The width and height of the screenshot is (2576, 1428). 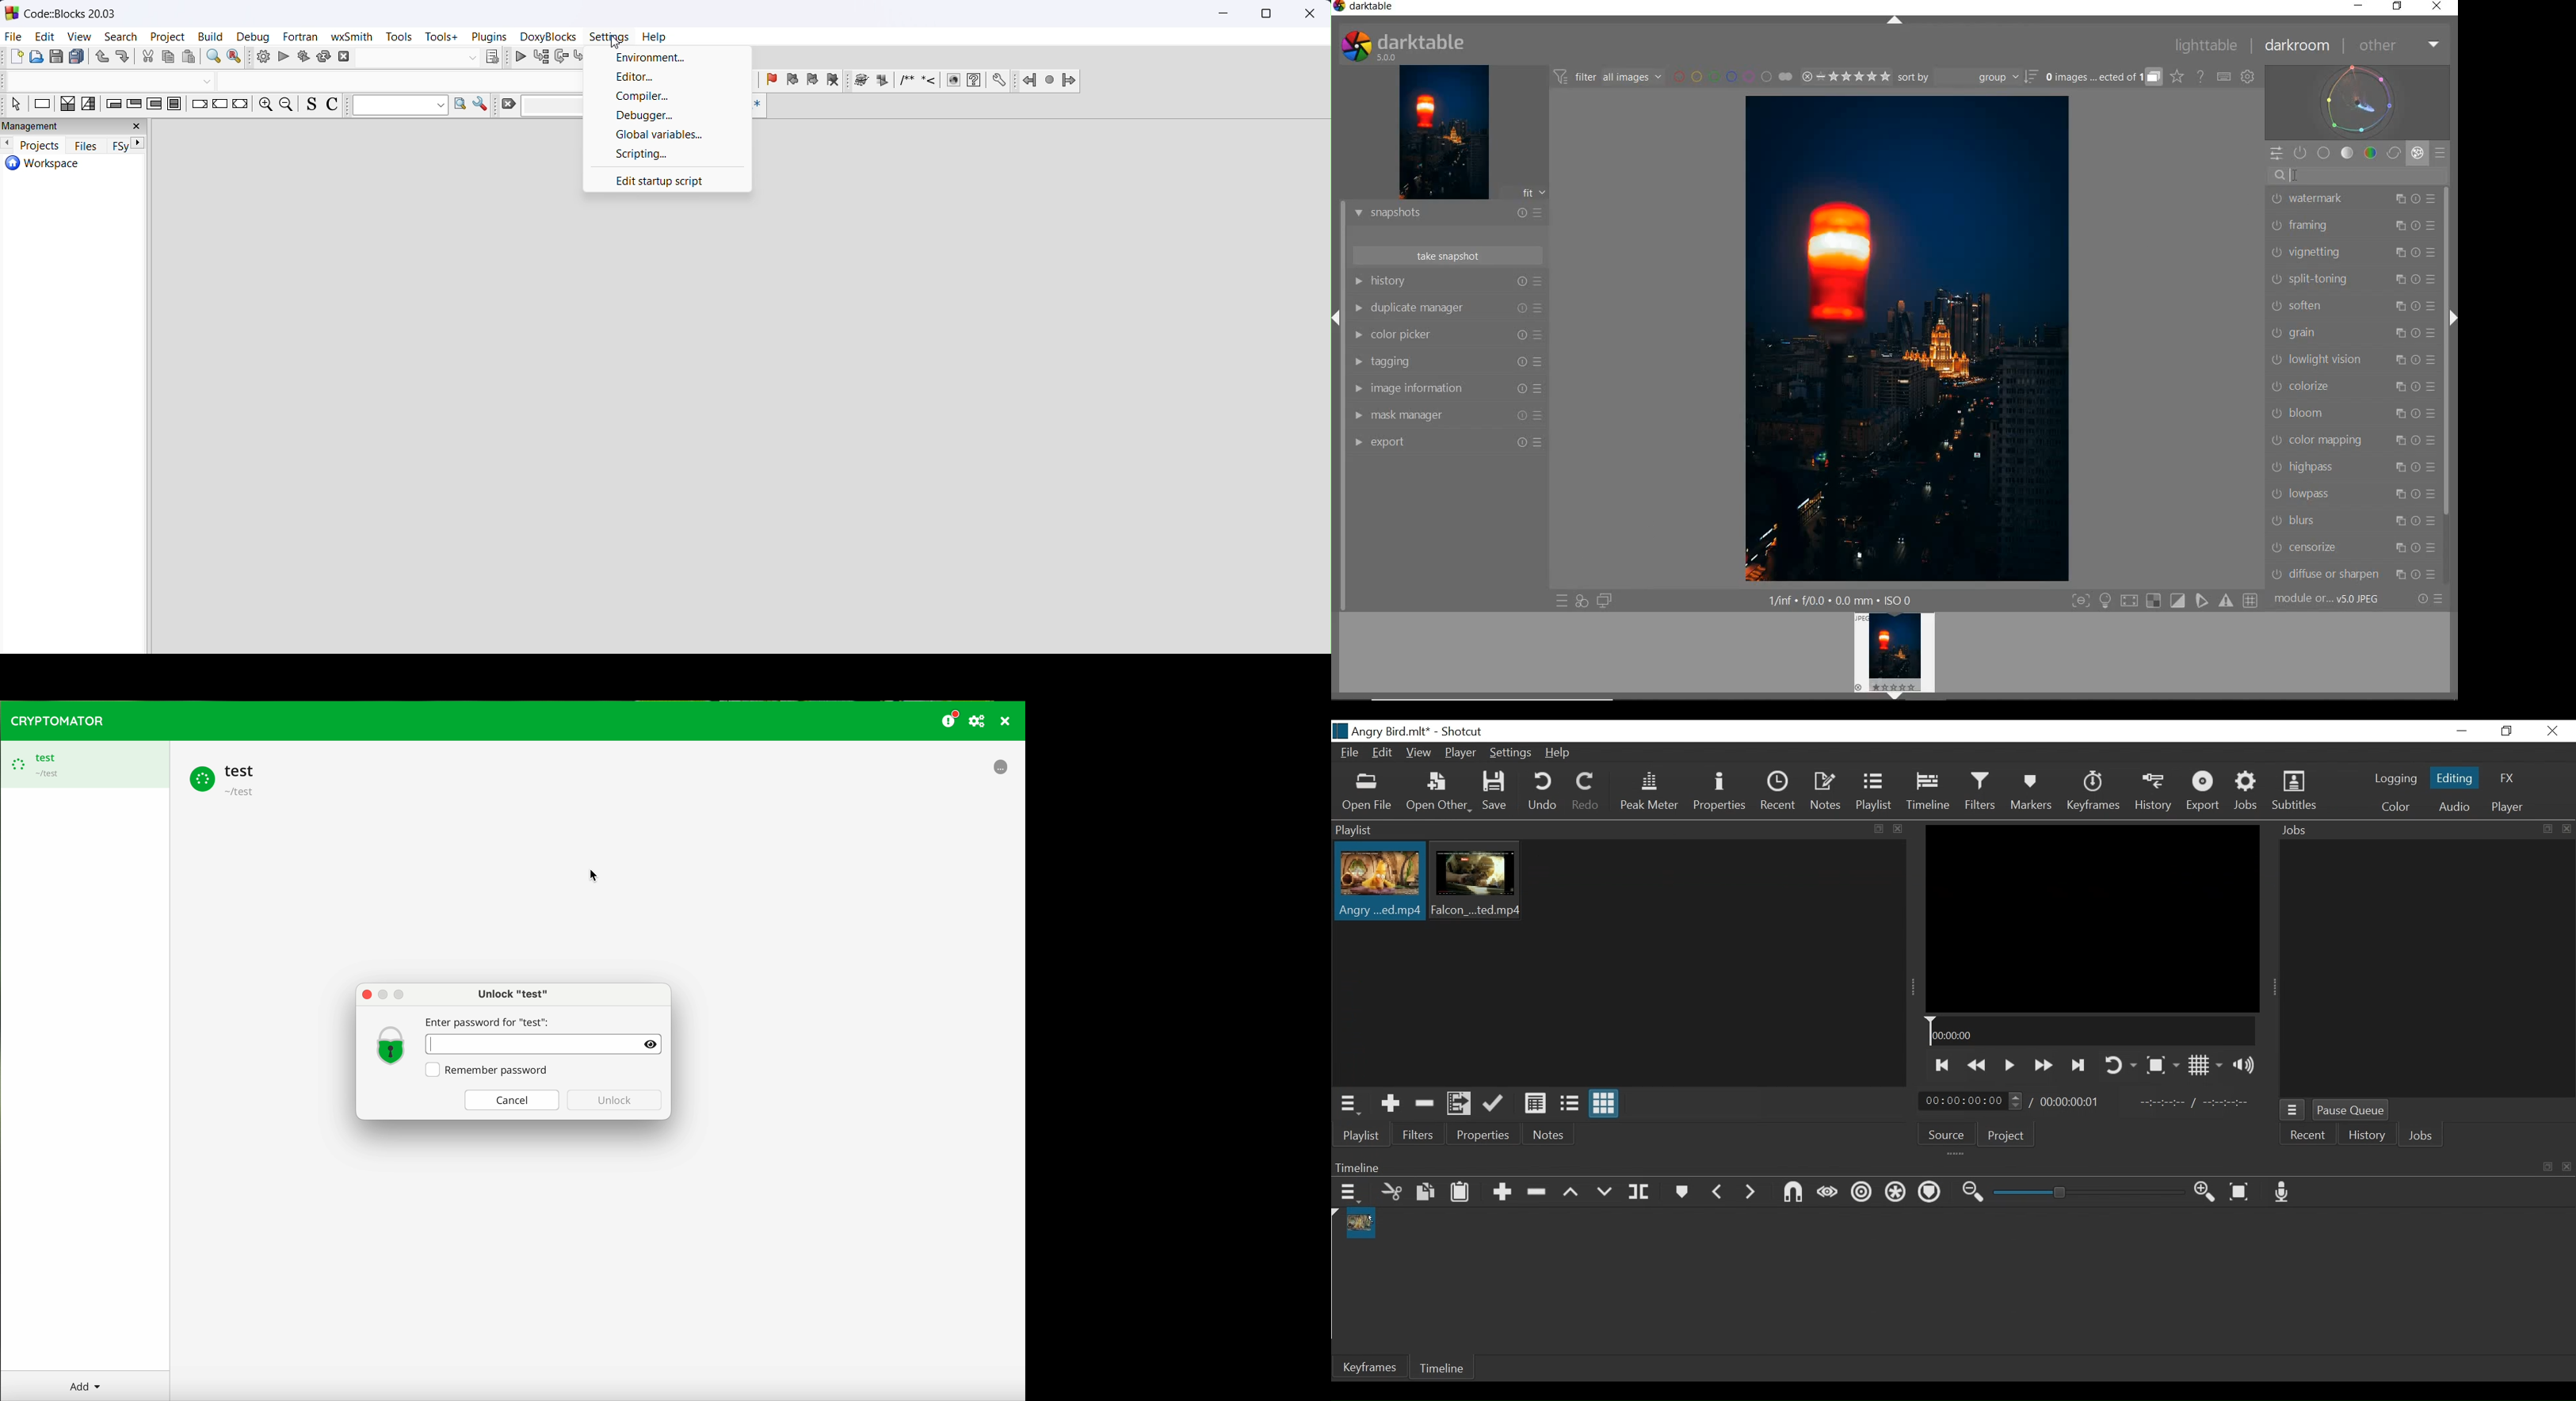 What do you see at coordinates (1422, 391) in the screenshot?
I see `IMAGE INFORMATION` at bounding box center [1422, 391].